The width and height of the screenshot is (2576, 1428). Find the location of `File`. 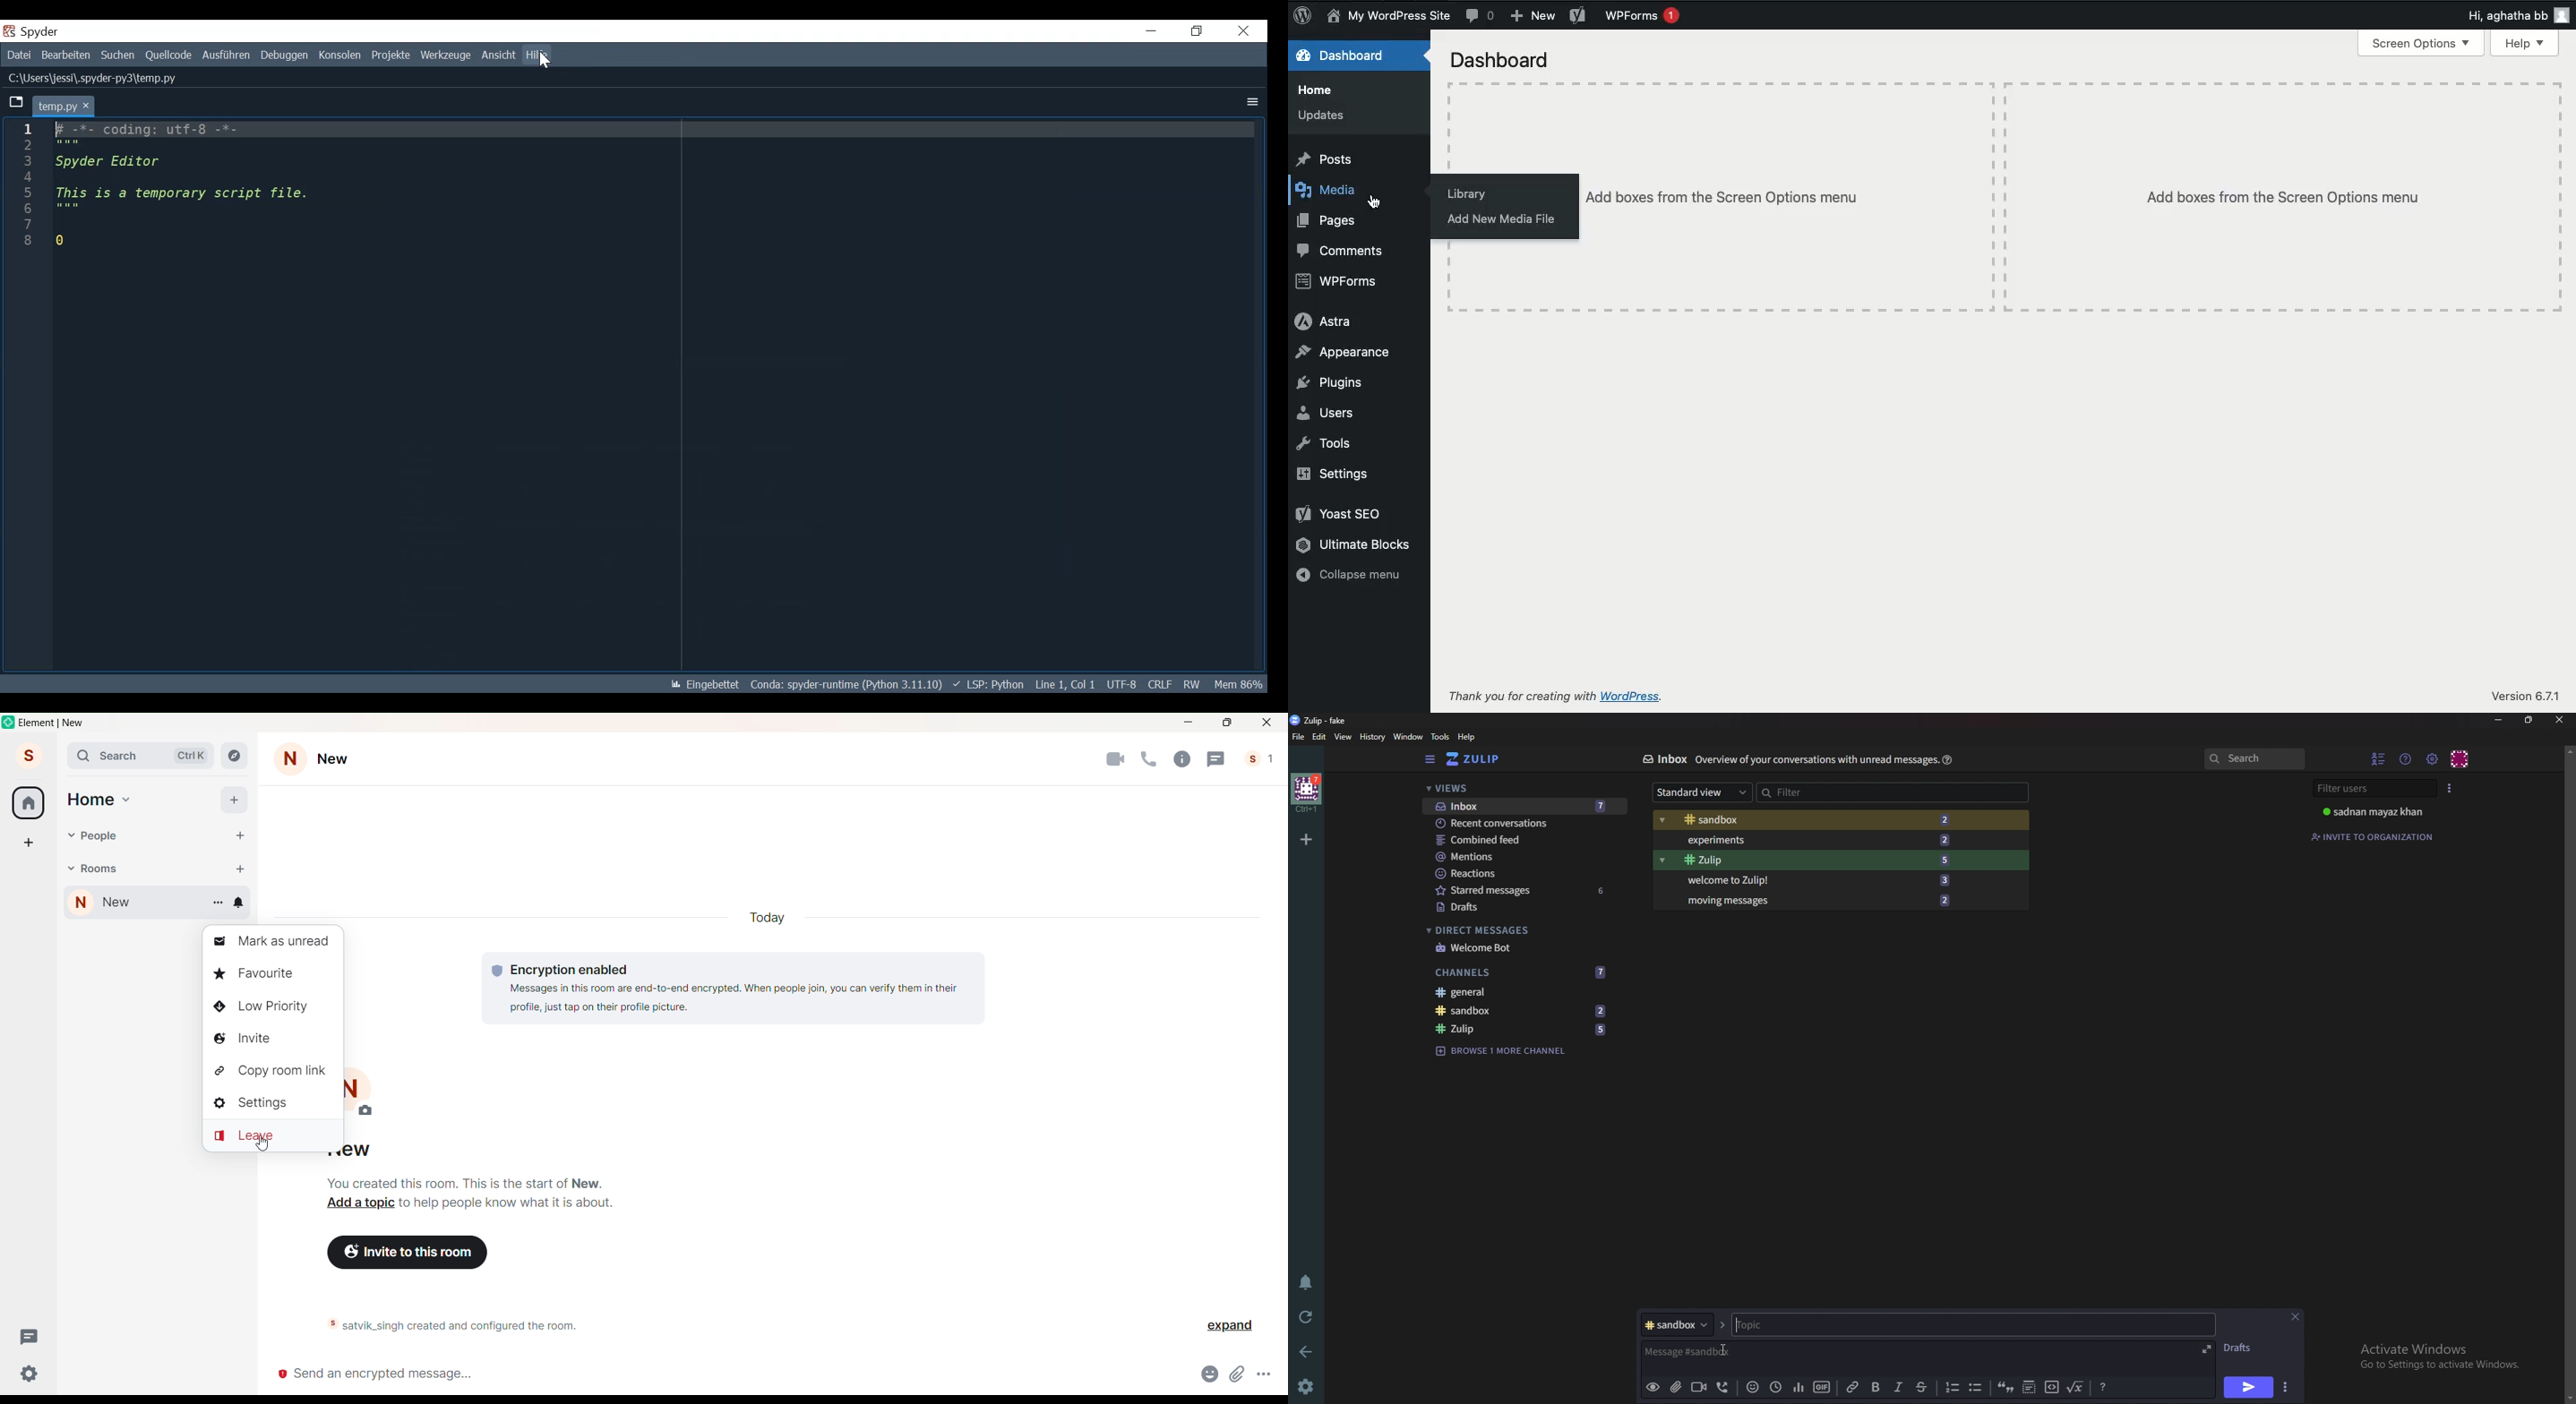

File is located at coordinates (1299, 736).